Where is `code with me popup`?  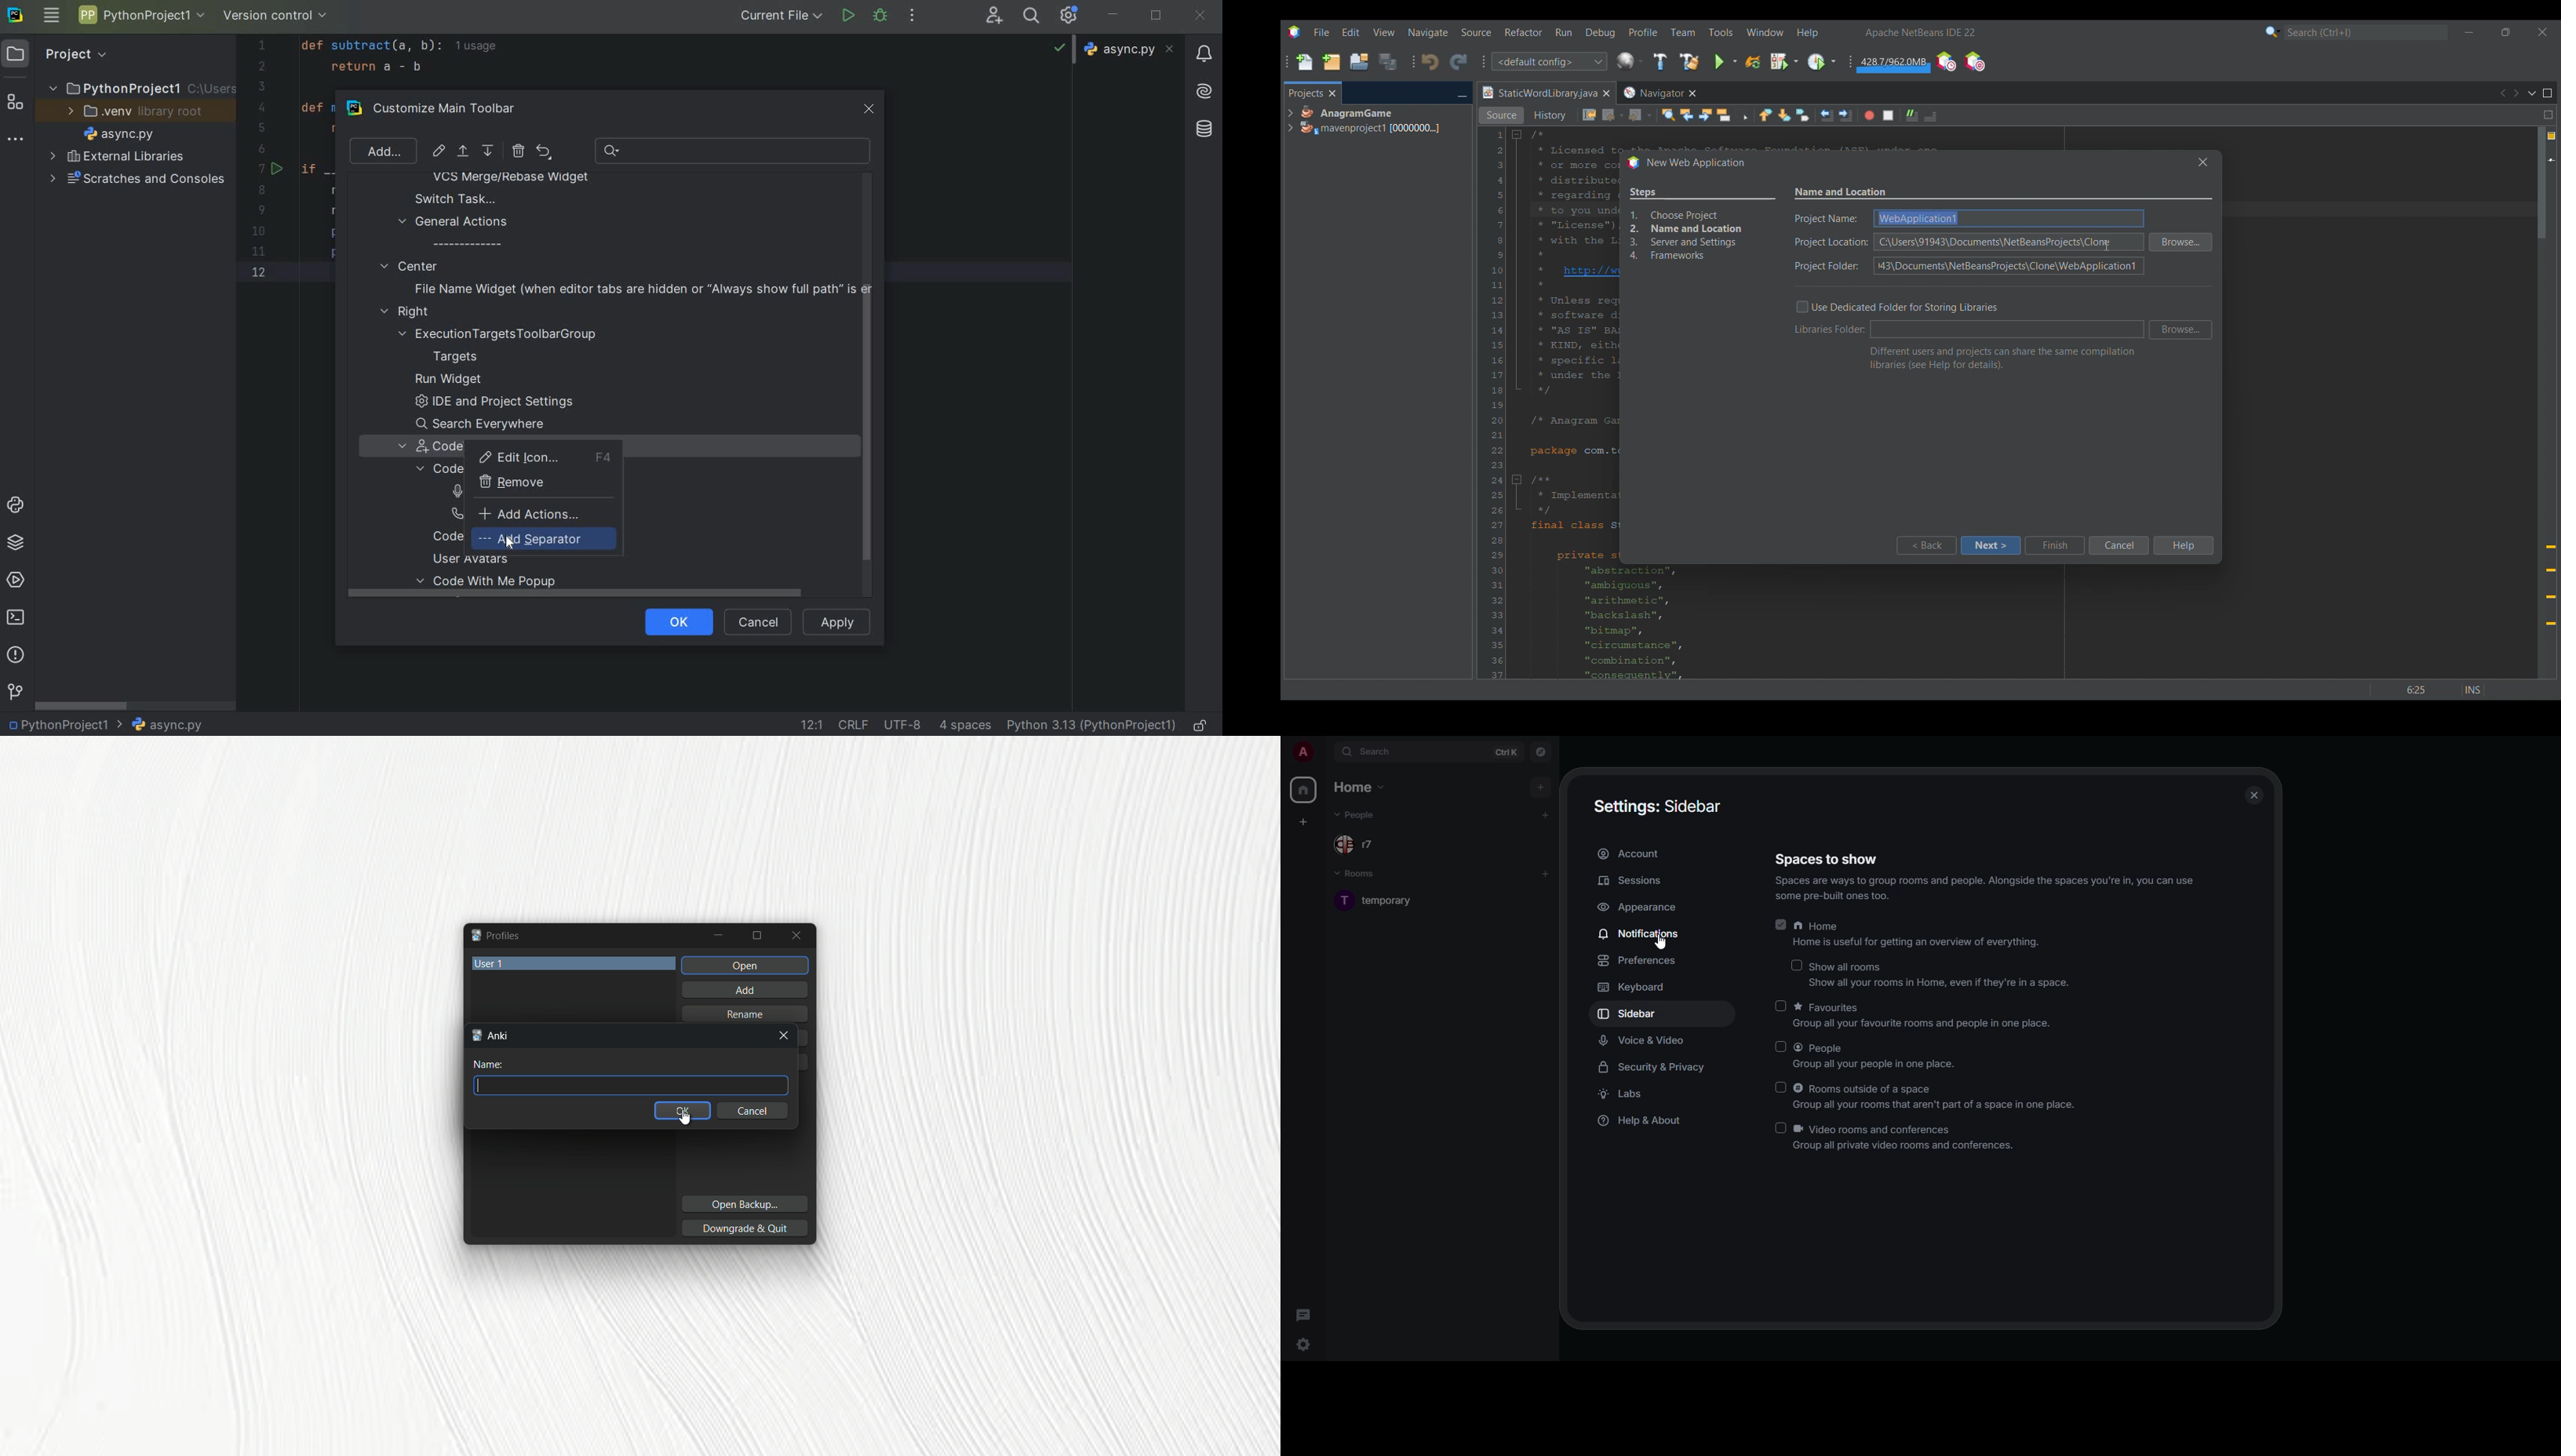
code with me popup is located at coordinates (492, 585).